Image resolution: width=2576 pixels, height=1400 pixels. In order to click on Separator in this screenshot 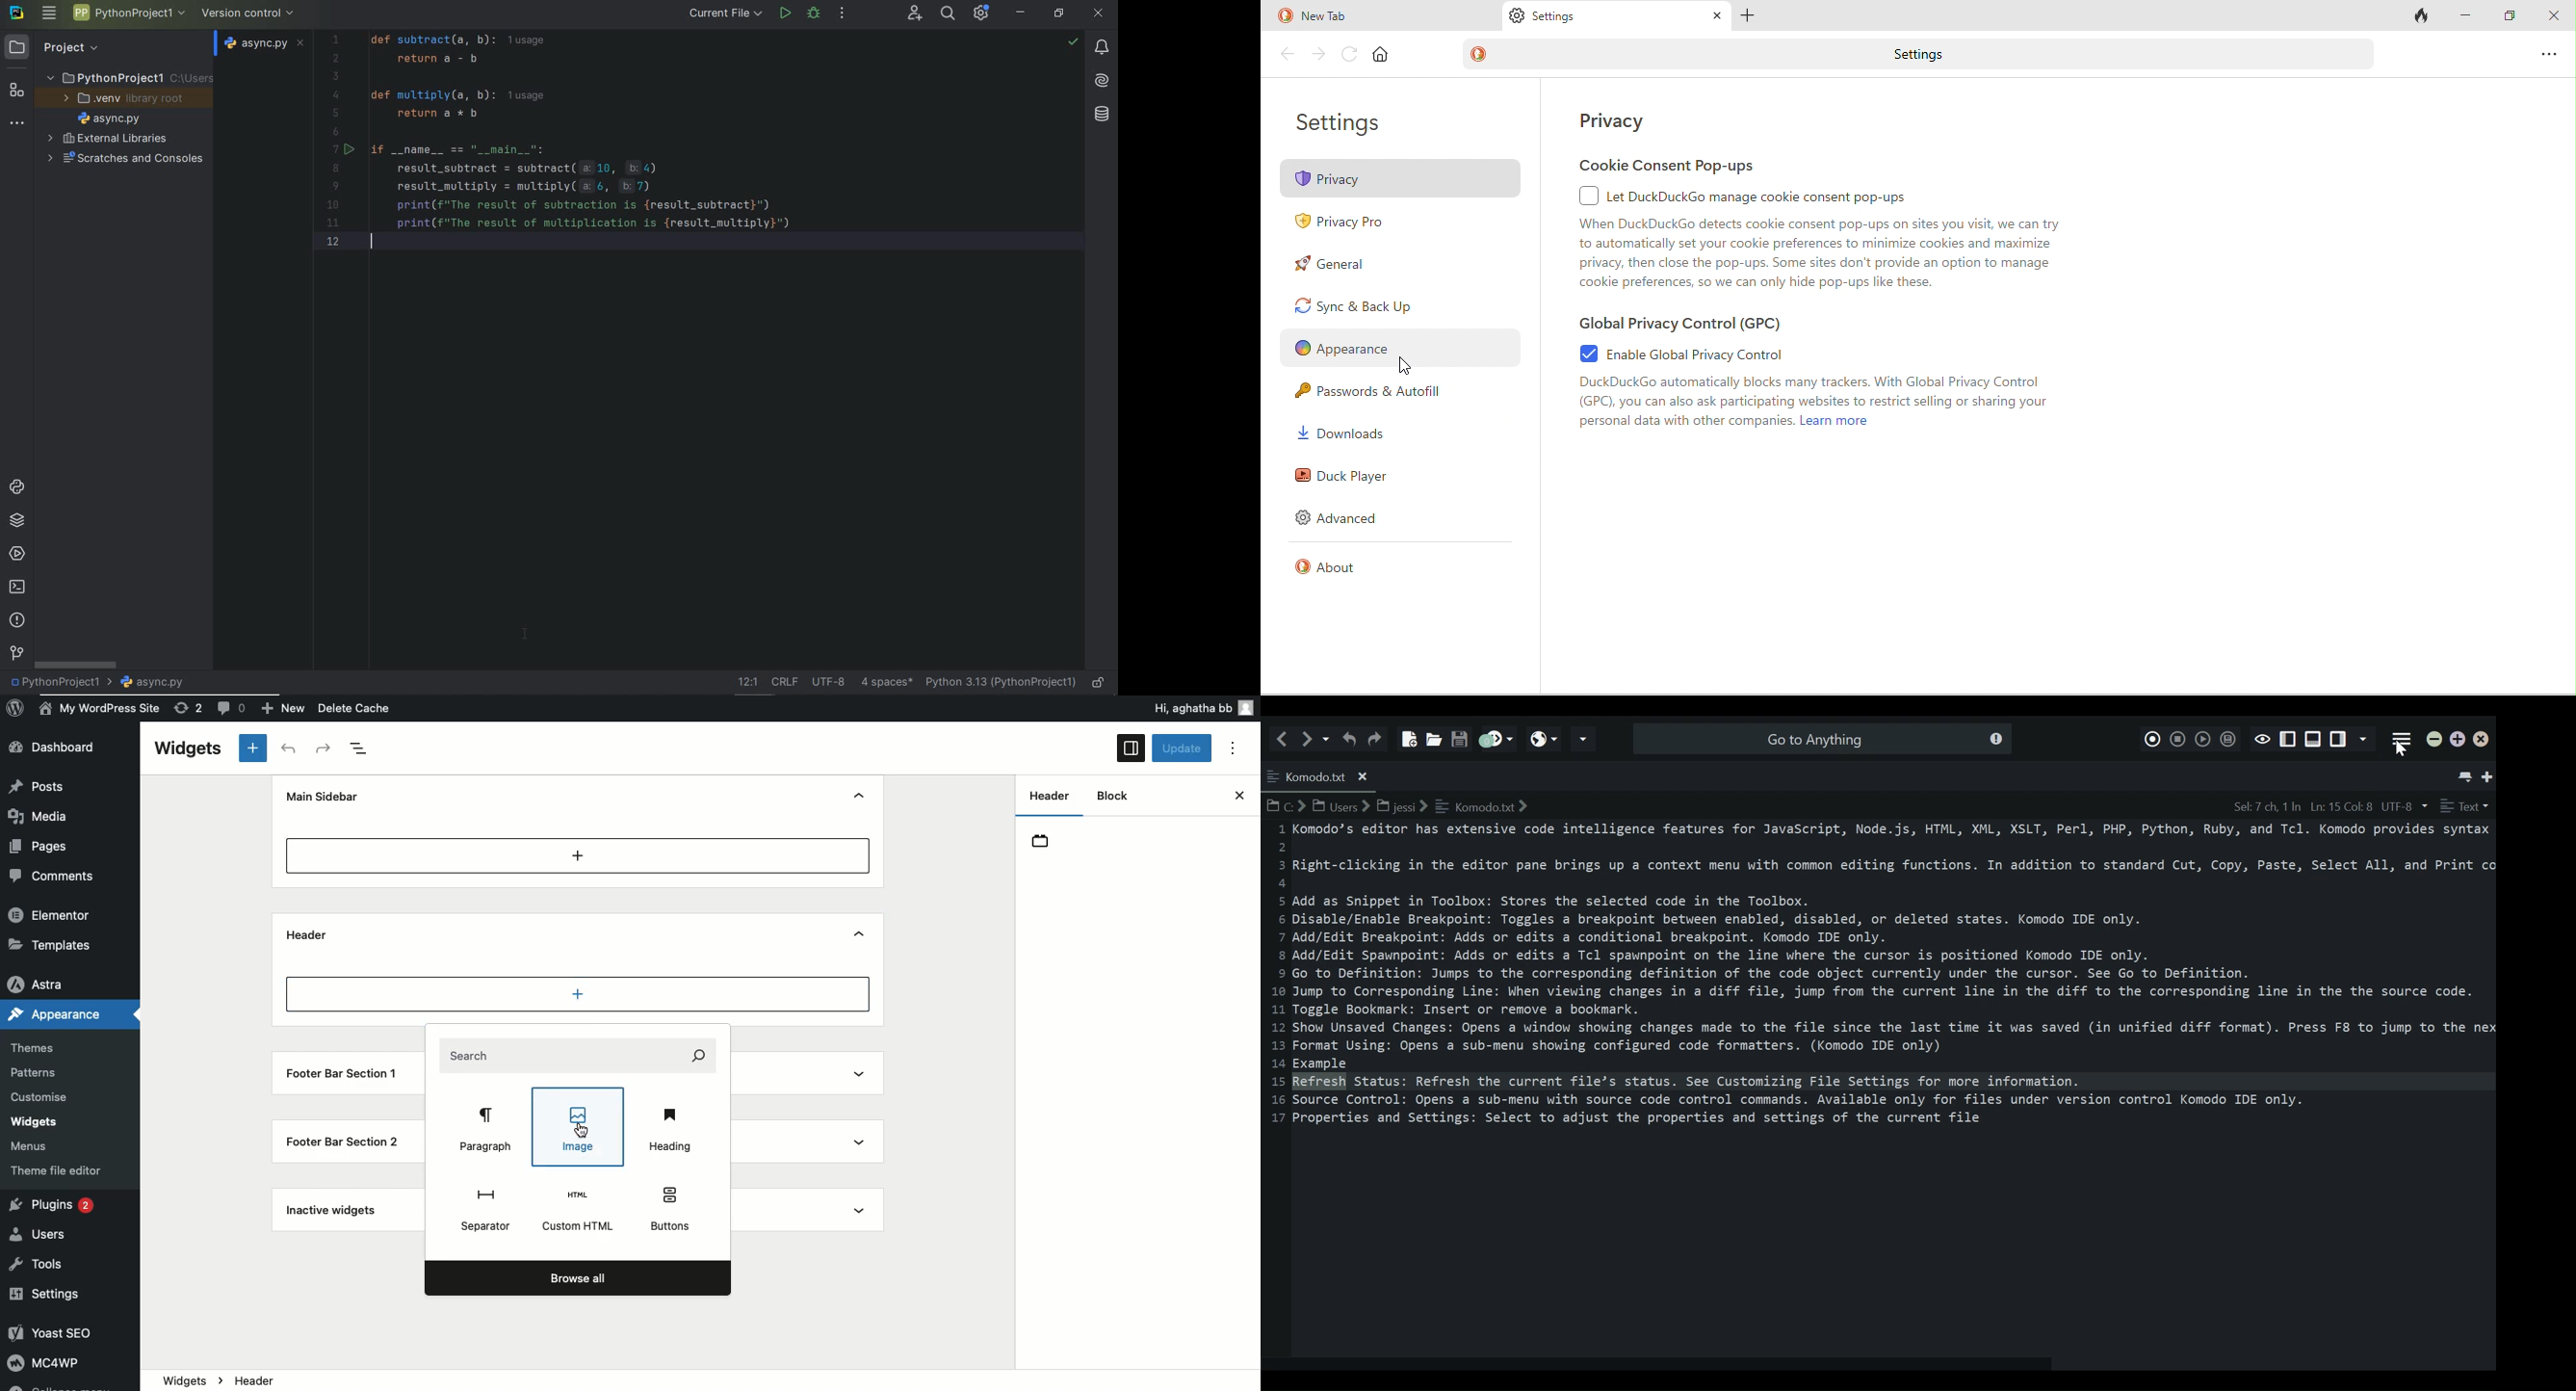, I will do `click(485, 1211)`.